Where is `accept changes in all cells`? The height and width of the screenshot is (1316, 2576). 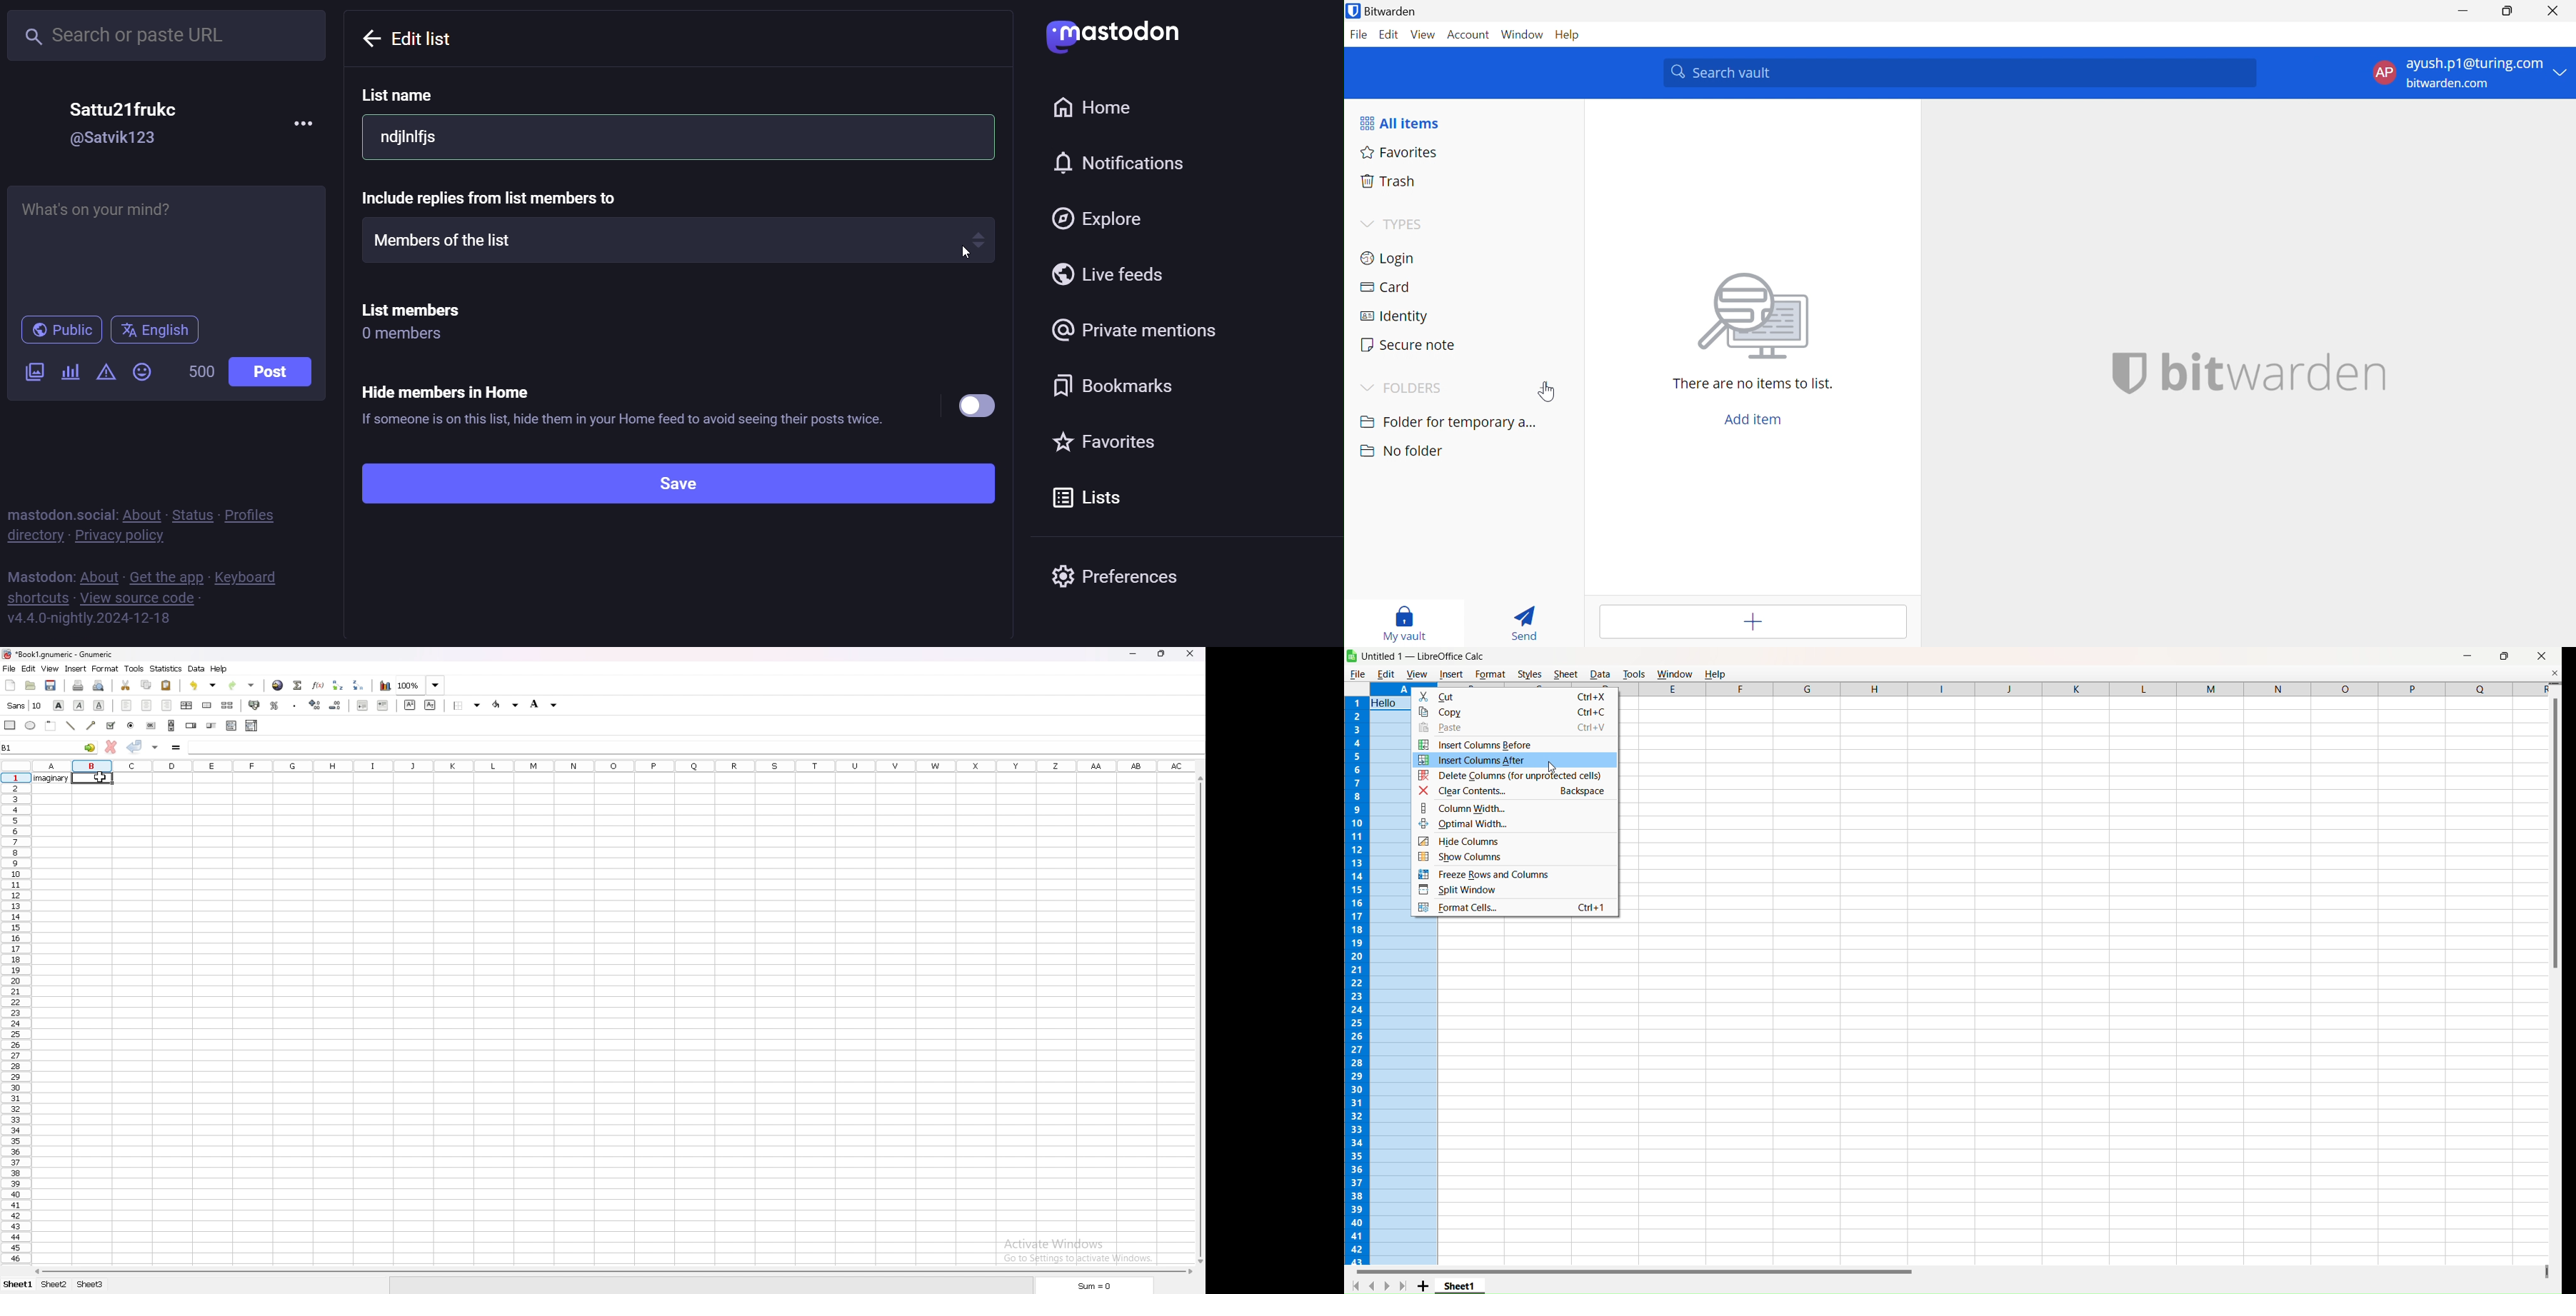 accept changes in all cells is located at coordinates (155, 748).